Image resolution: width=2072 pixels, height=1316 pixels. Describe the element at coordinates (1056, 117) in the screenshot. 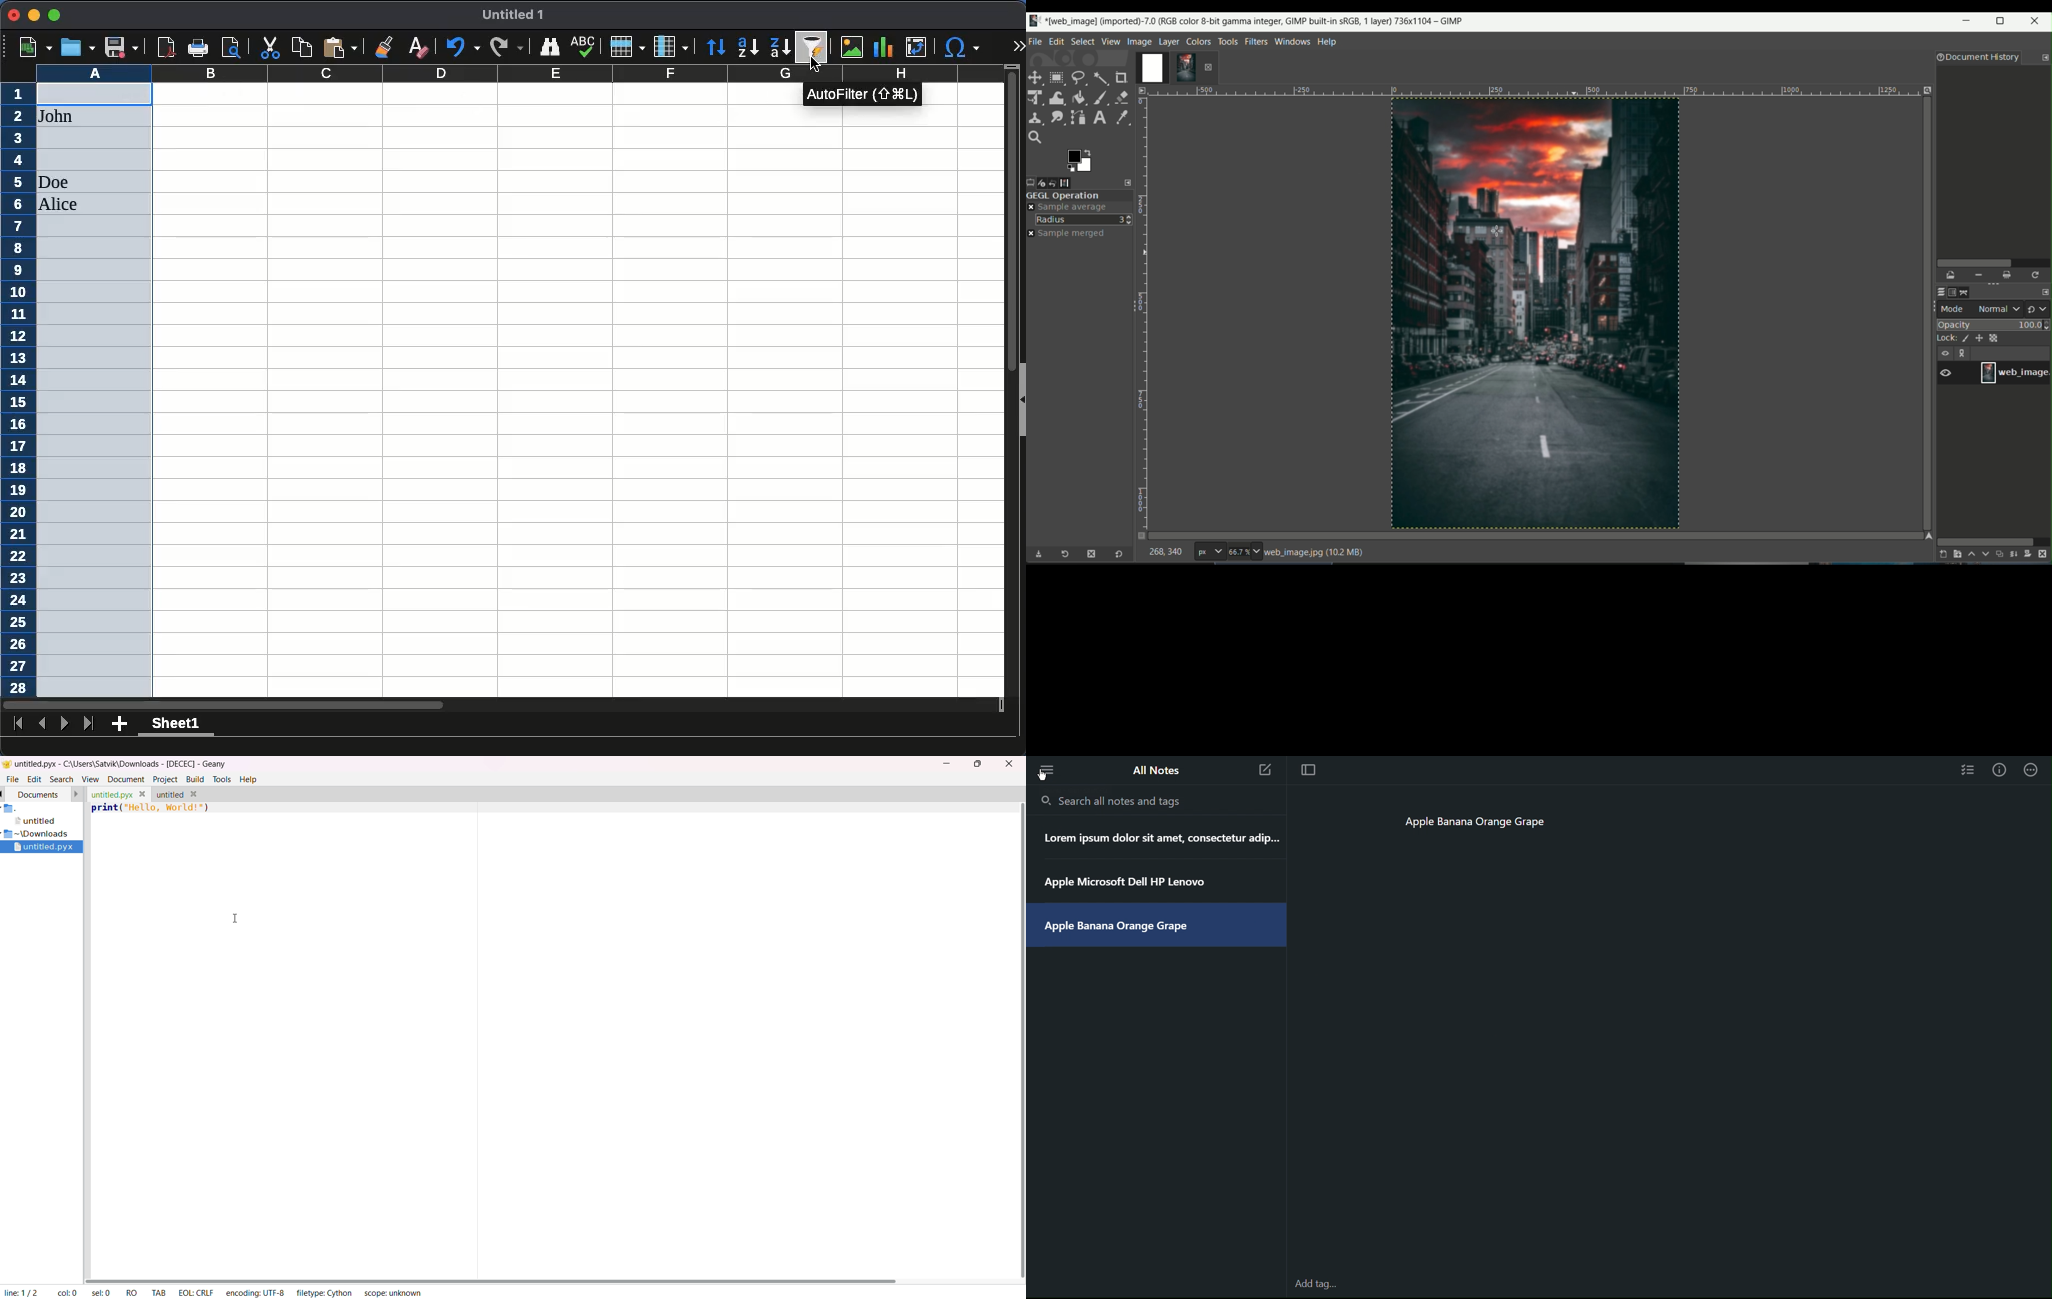

I see `smudge tool` at that location.